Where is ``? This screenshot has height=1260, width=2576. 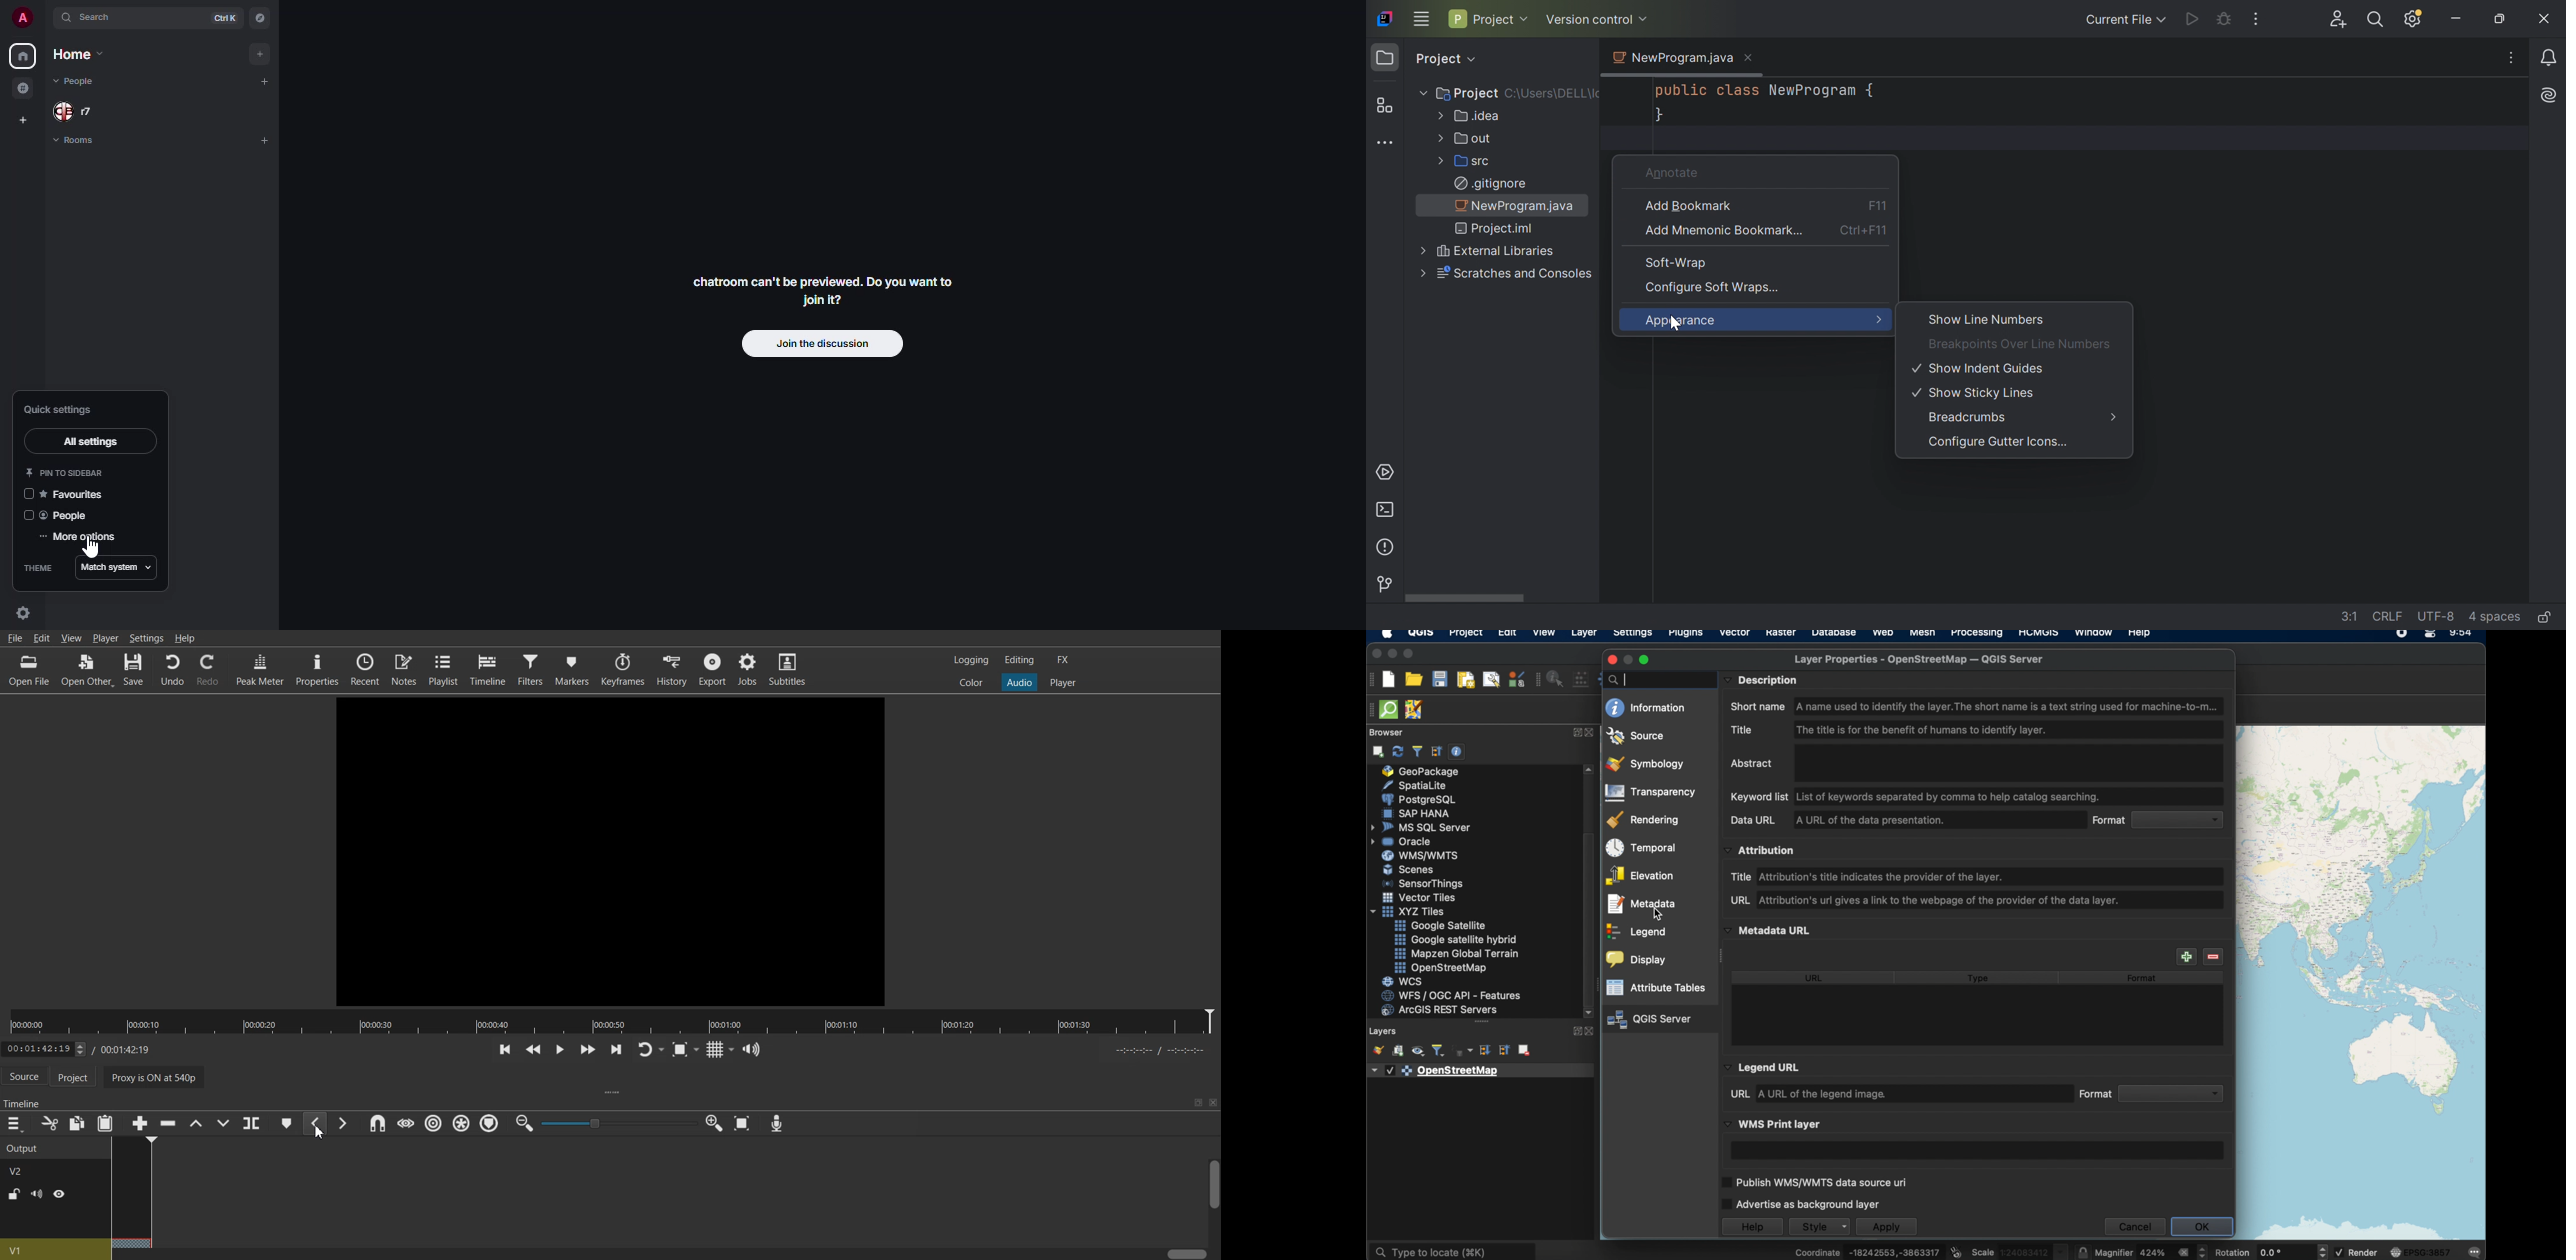  is located at coordinates (2159, 818).